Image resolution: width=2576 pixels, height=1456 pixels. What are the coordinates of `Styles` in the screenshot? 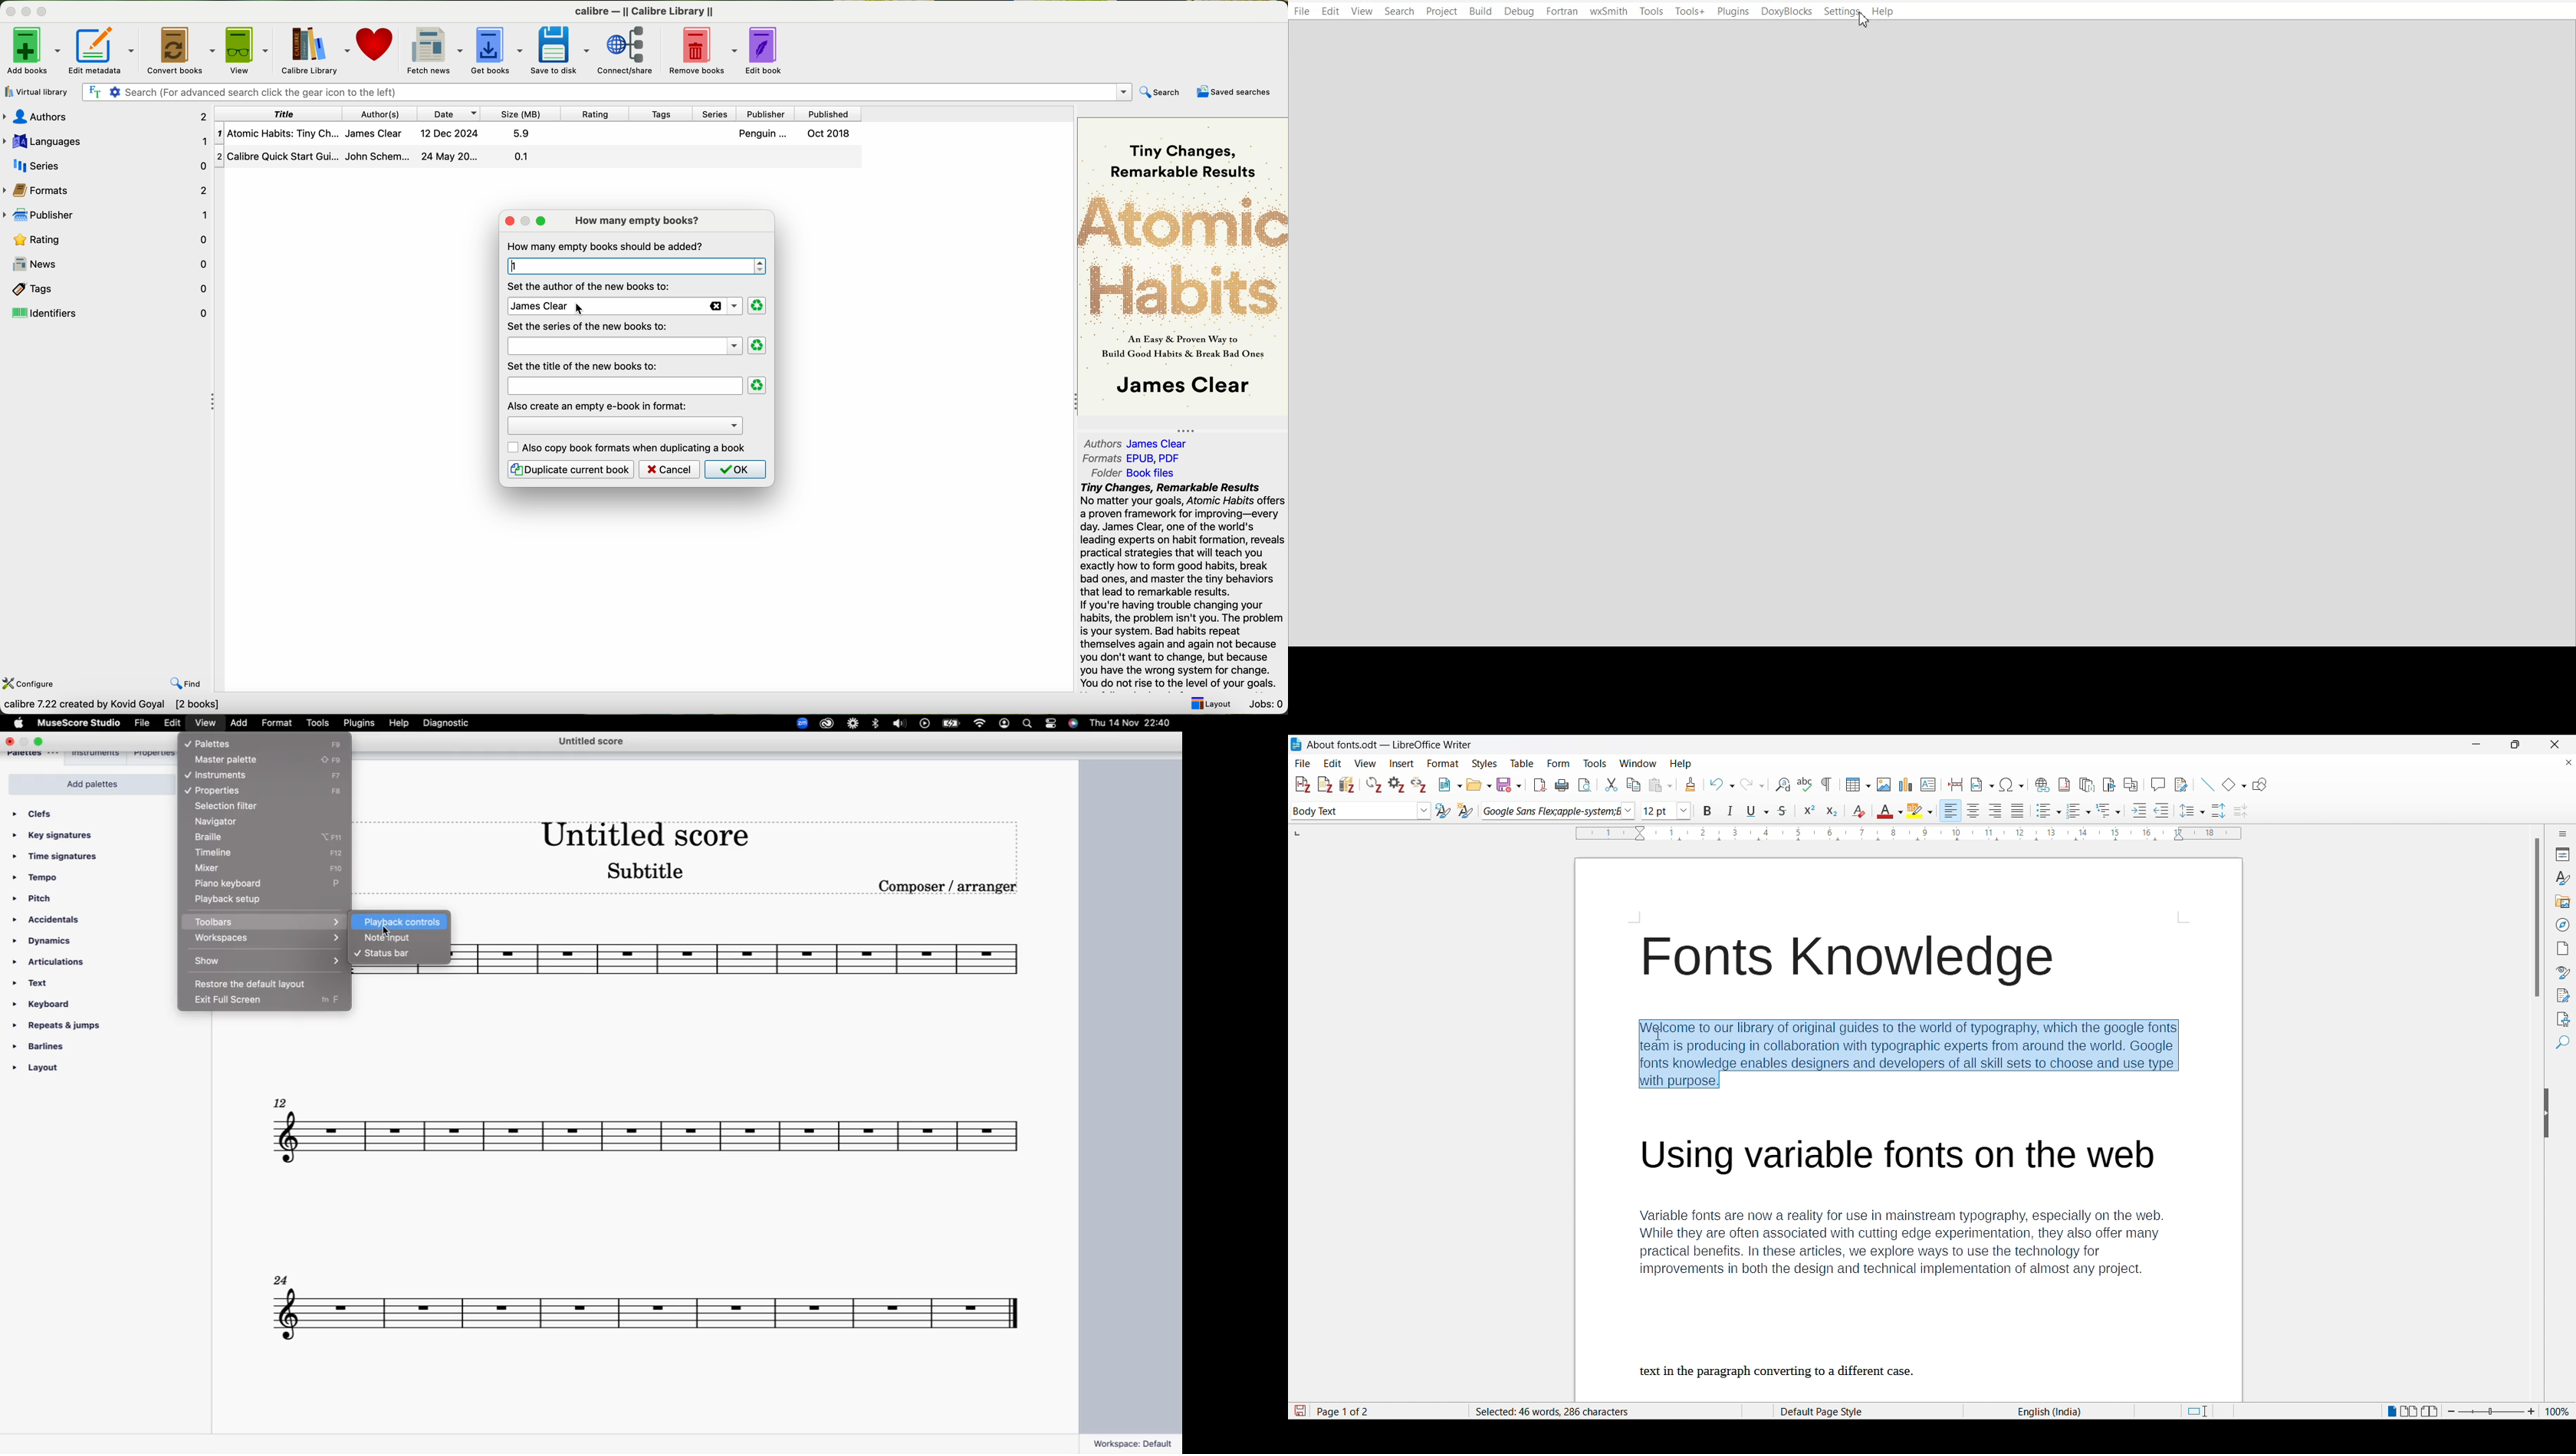 It's located at (2562, 878).